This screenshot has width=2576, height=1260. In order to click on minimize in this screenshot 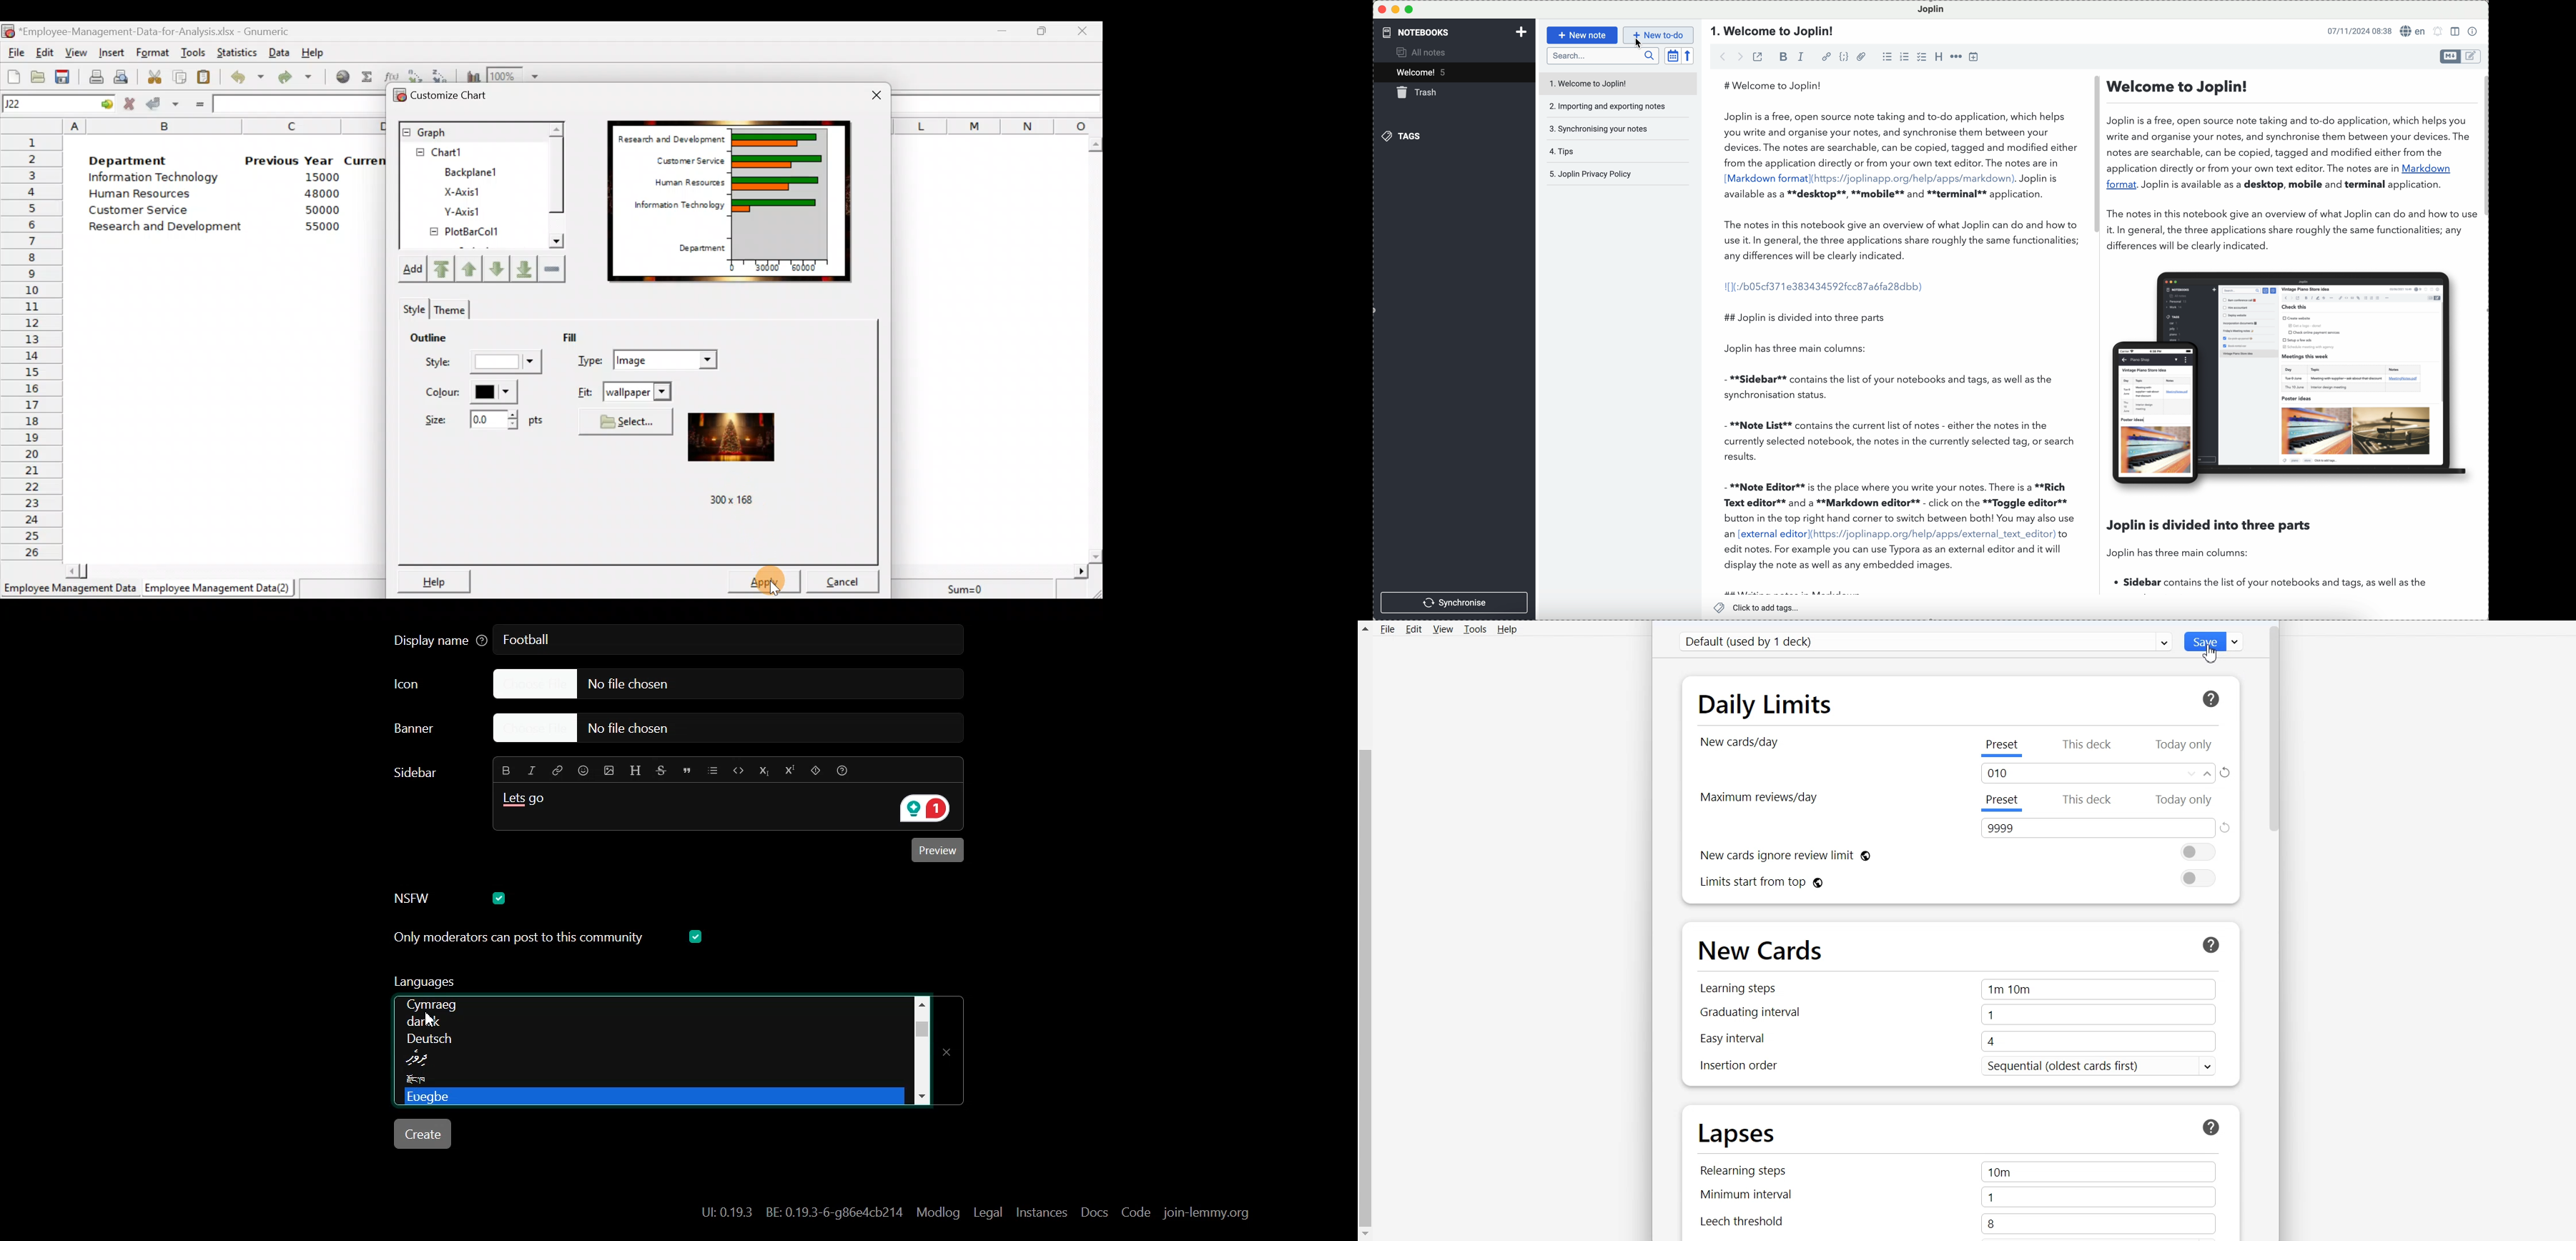, I will do `click(1396, 9)`.